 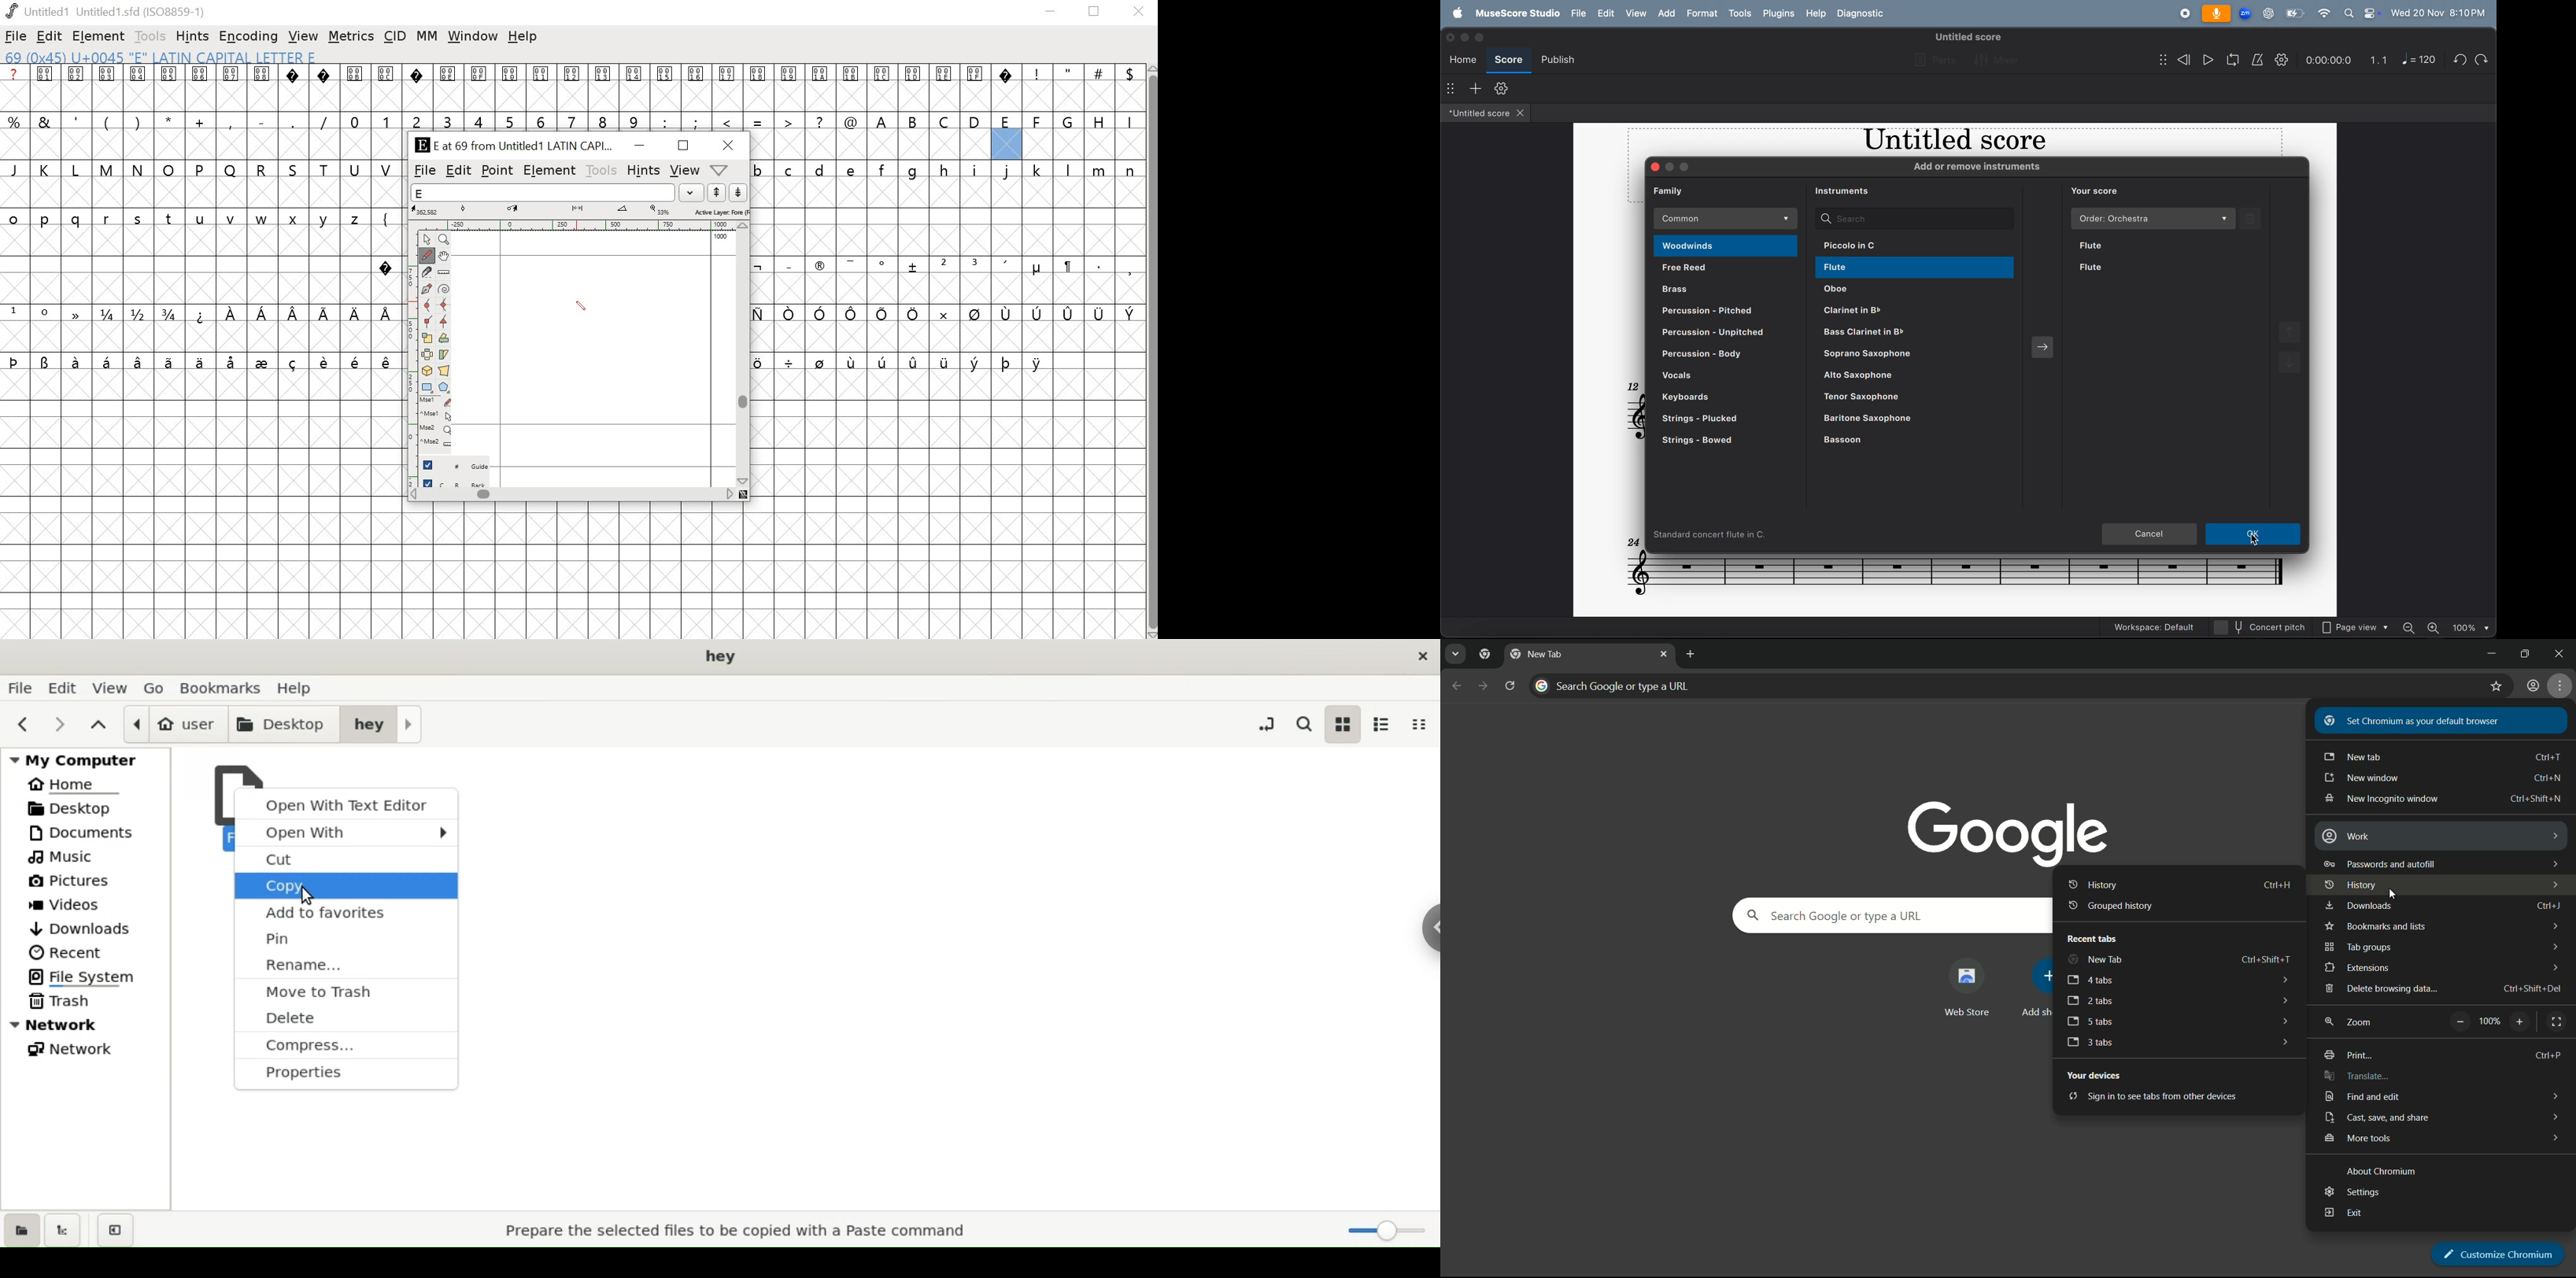 I want to click on measurements, so click(x=580, y=211).